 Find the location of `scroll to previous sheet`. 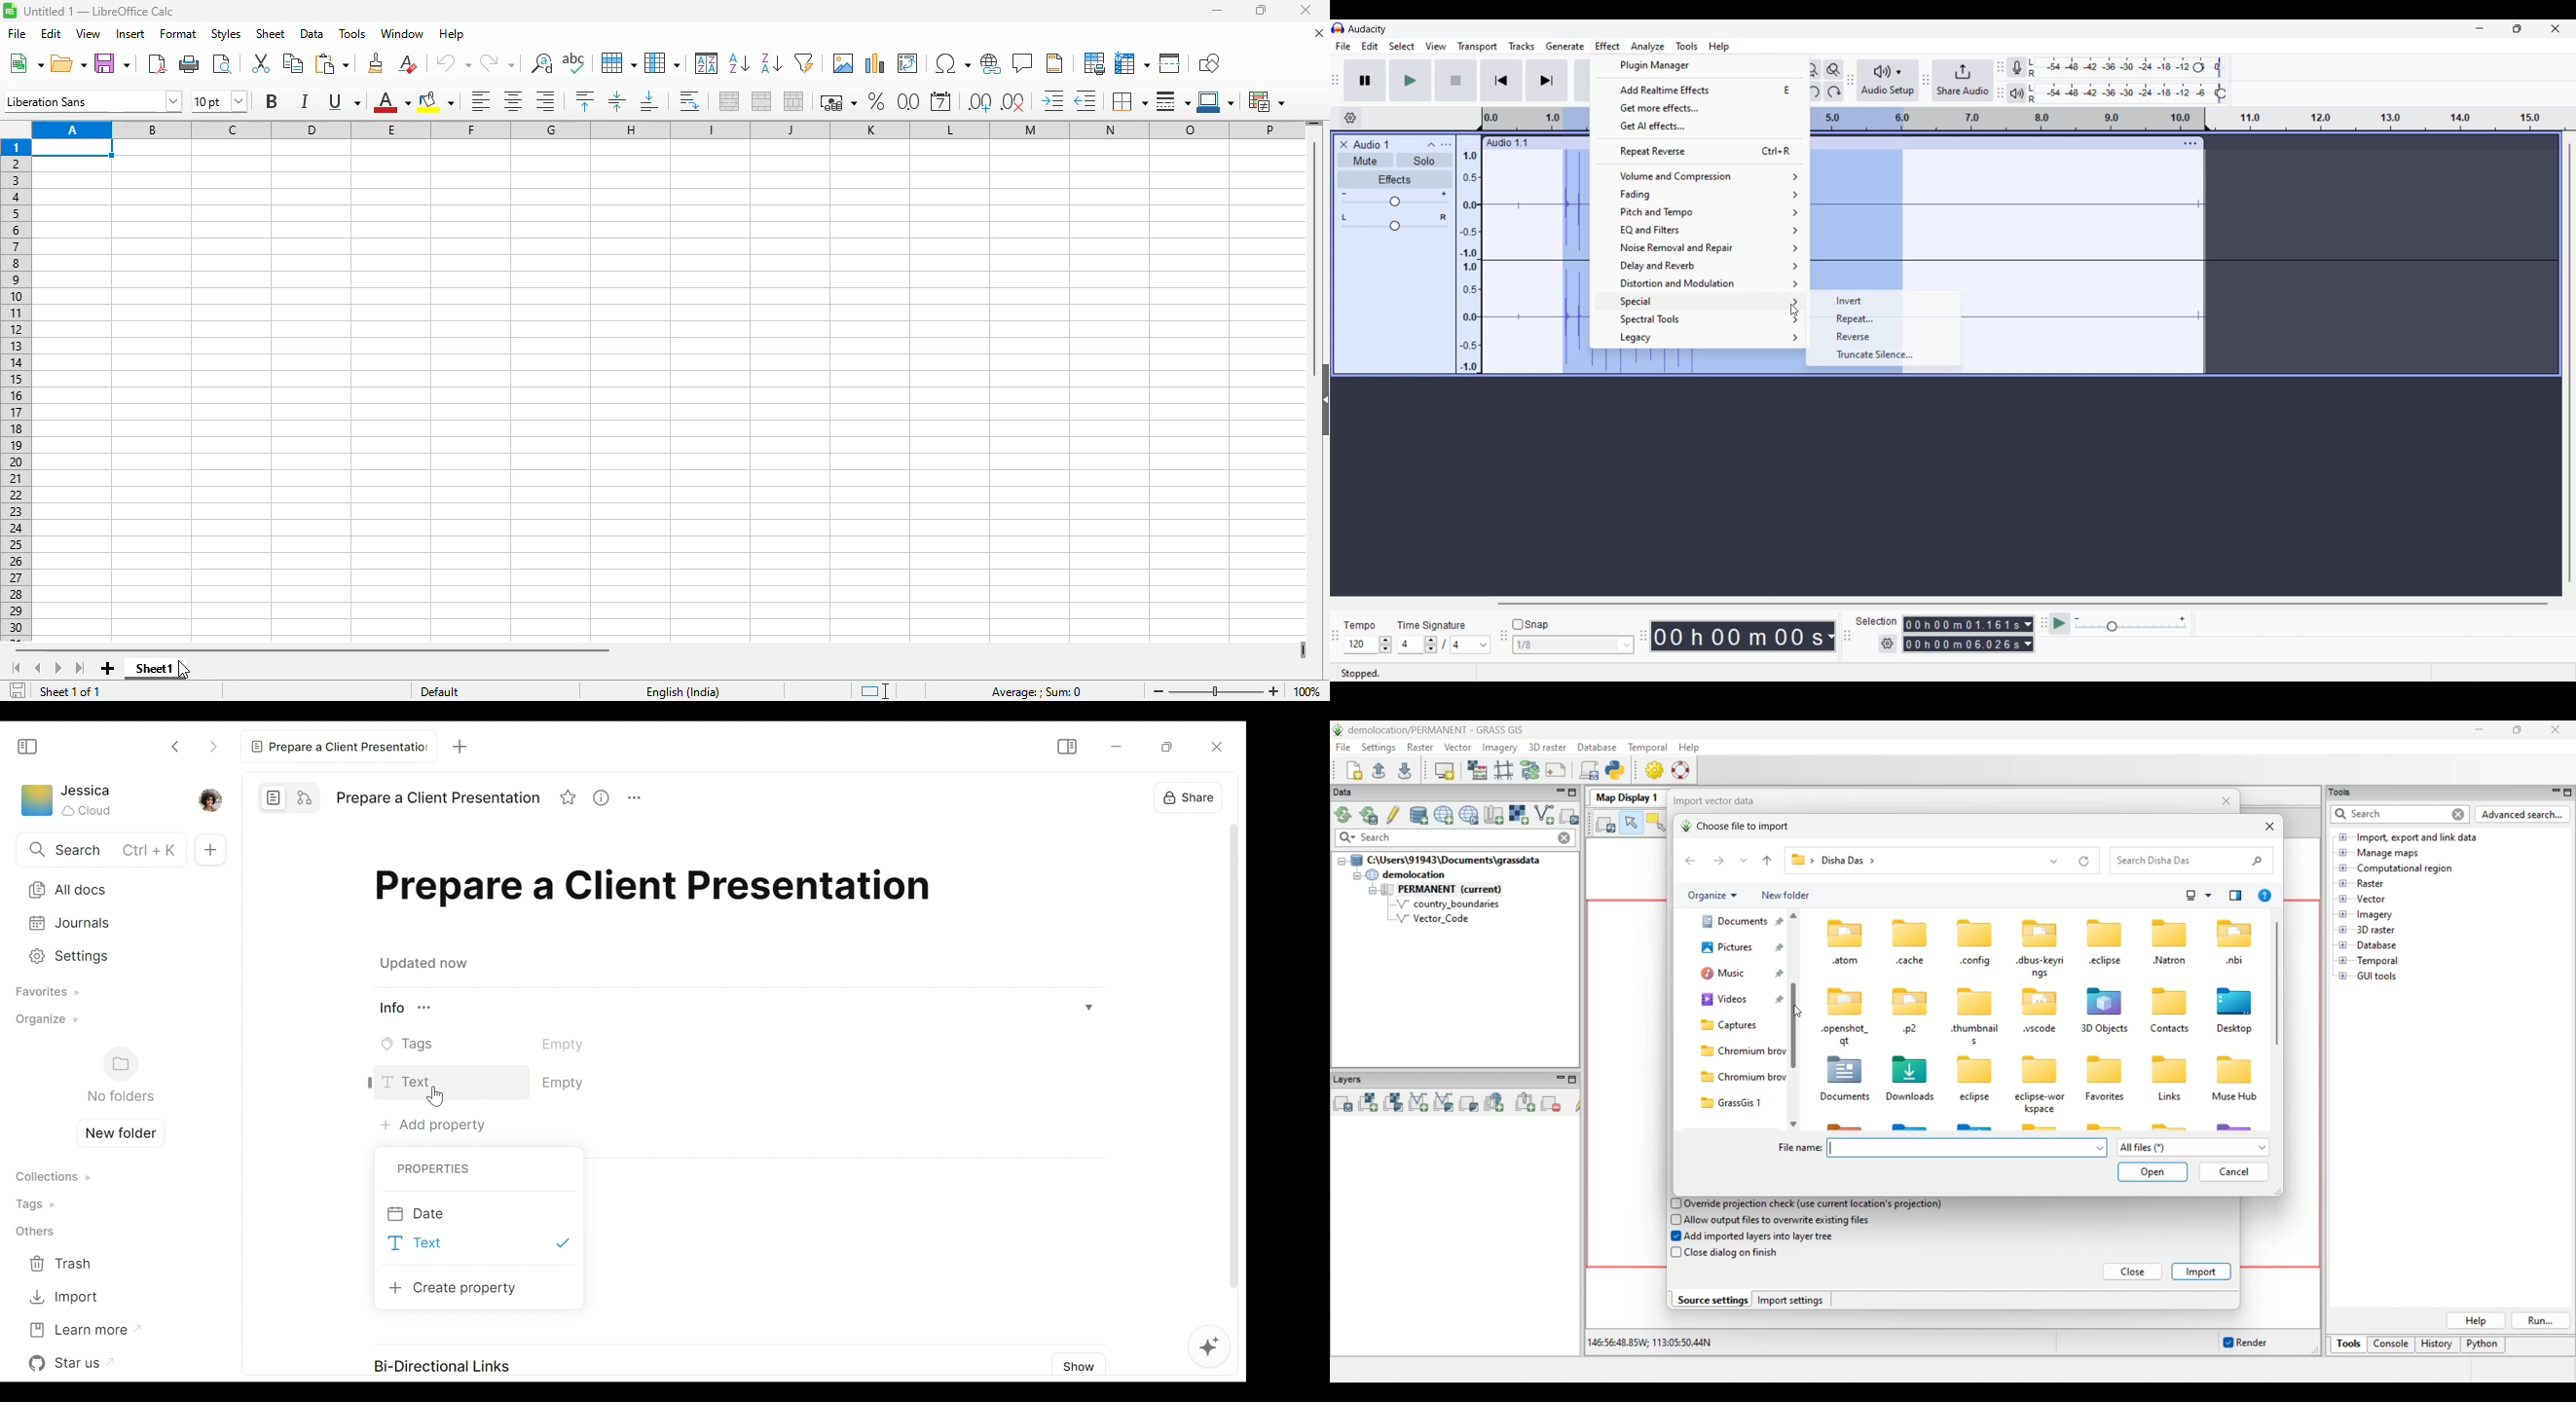

scroll to previous sheet is located at coordinates (38, 669).